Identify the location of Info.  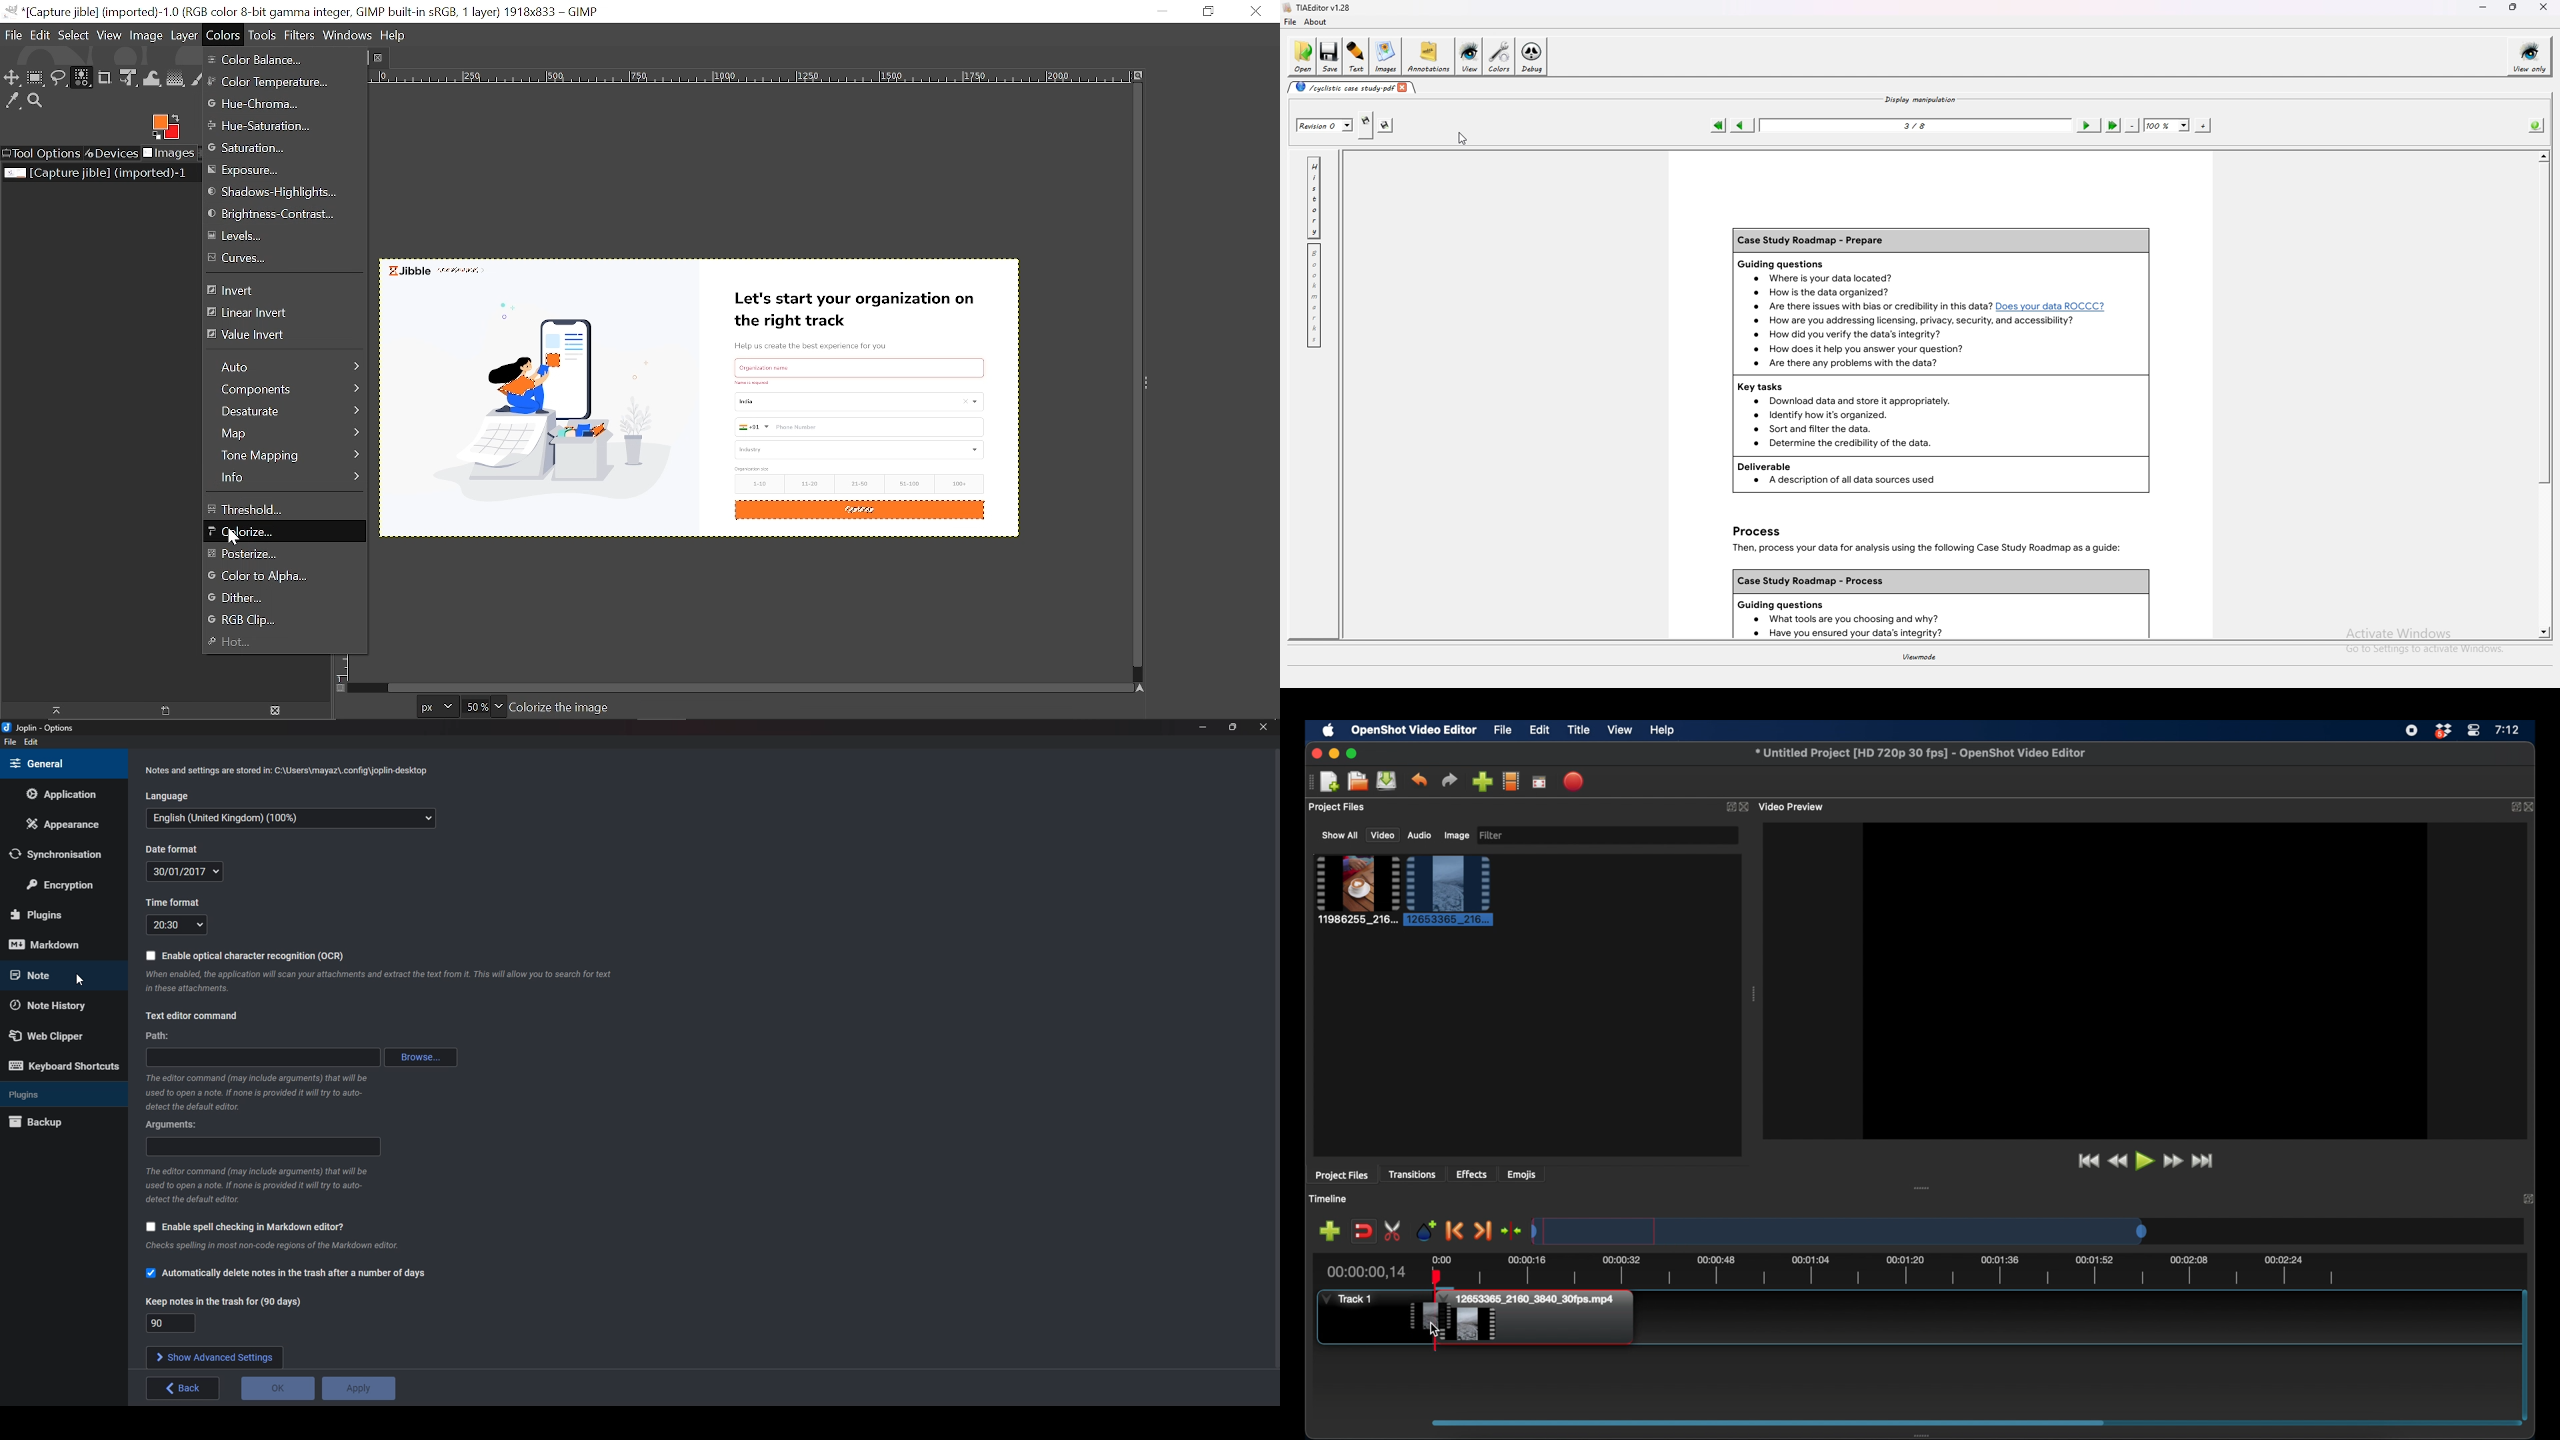
(377, 983).